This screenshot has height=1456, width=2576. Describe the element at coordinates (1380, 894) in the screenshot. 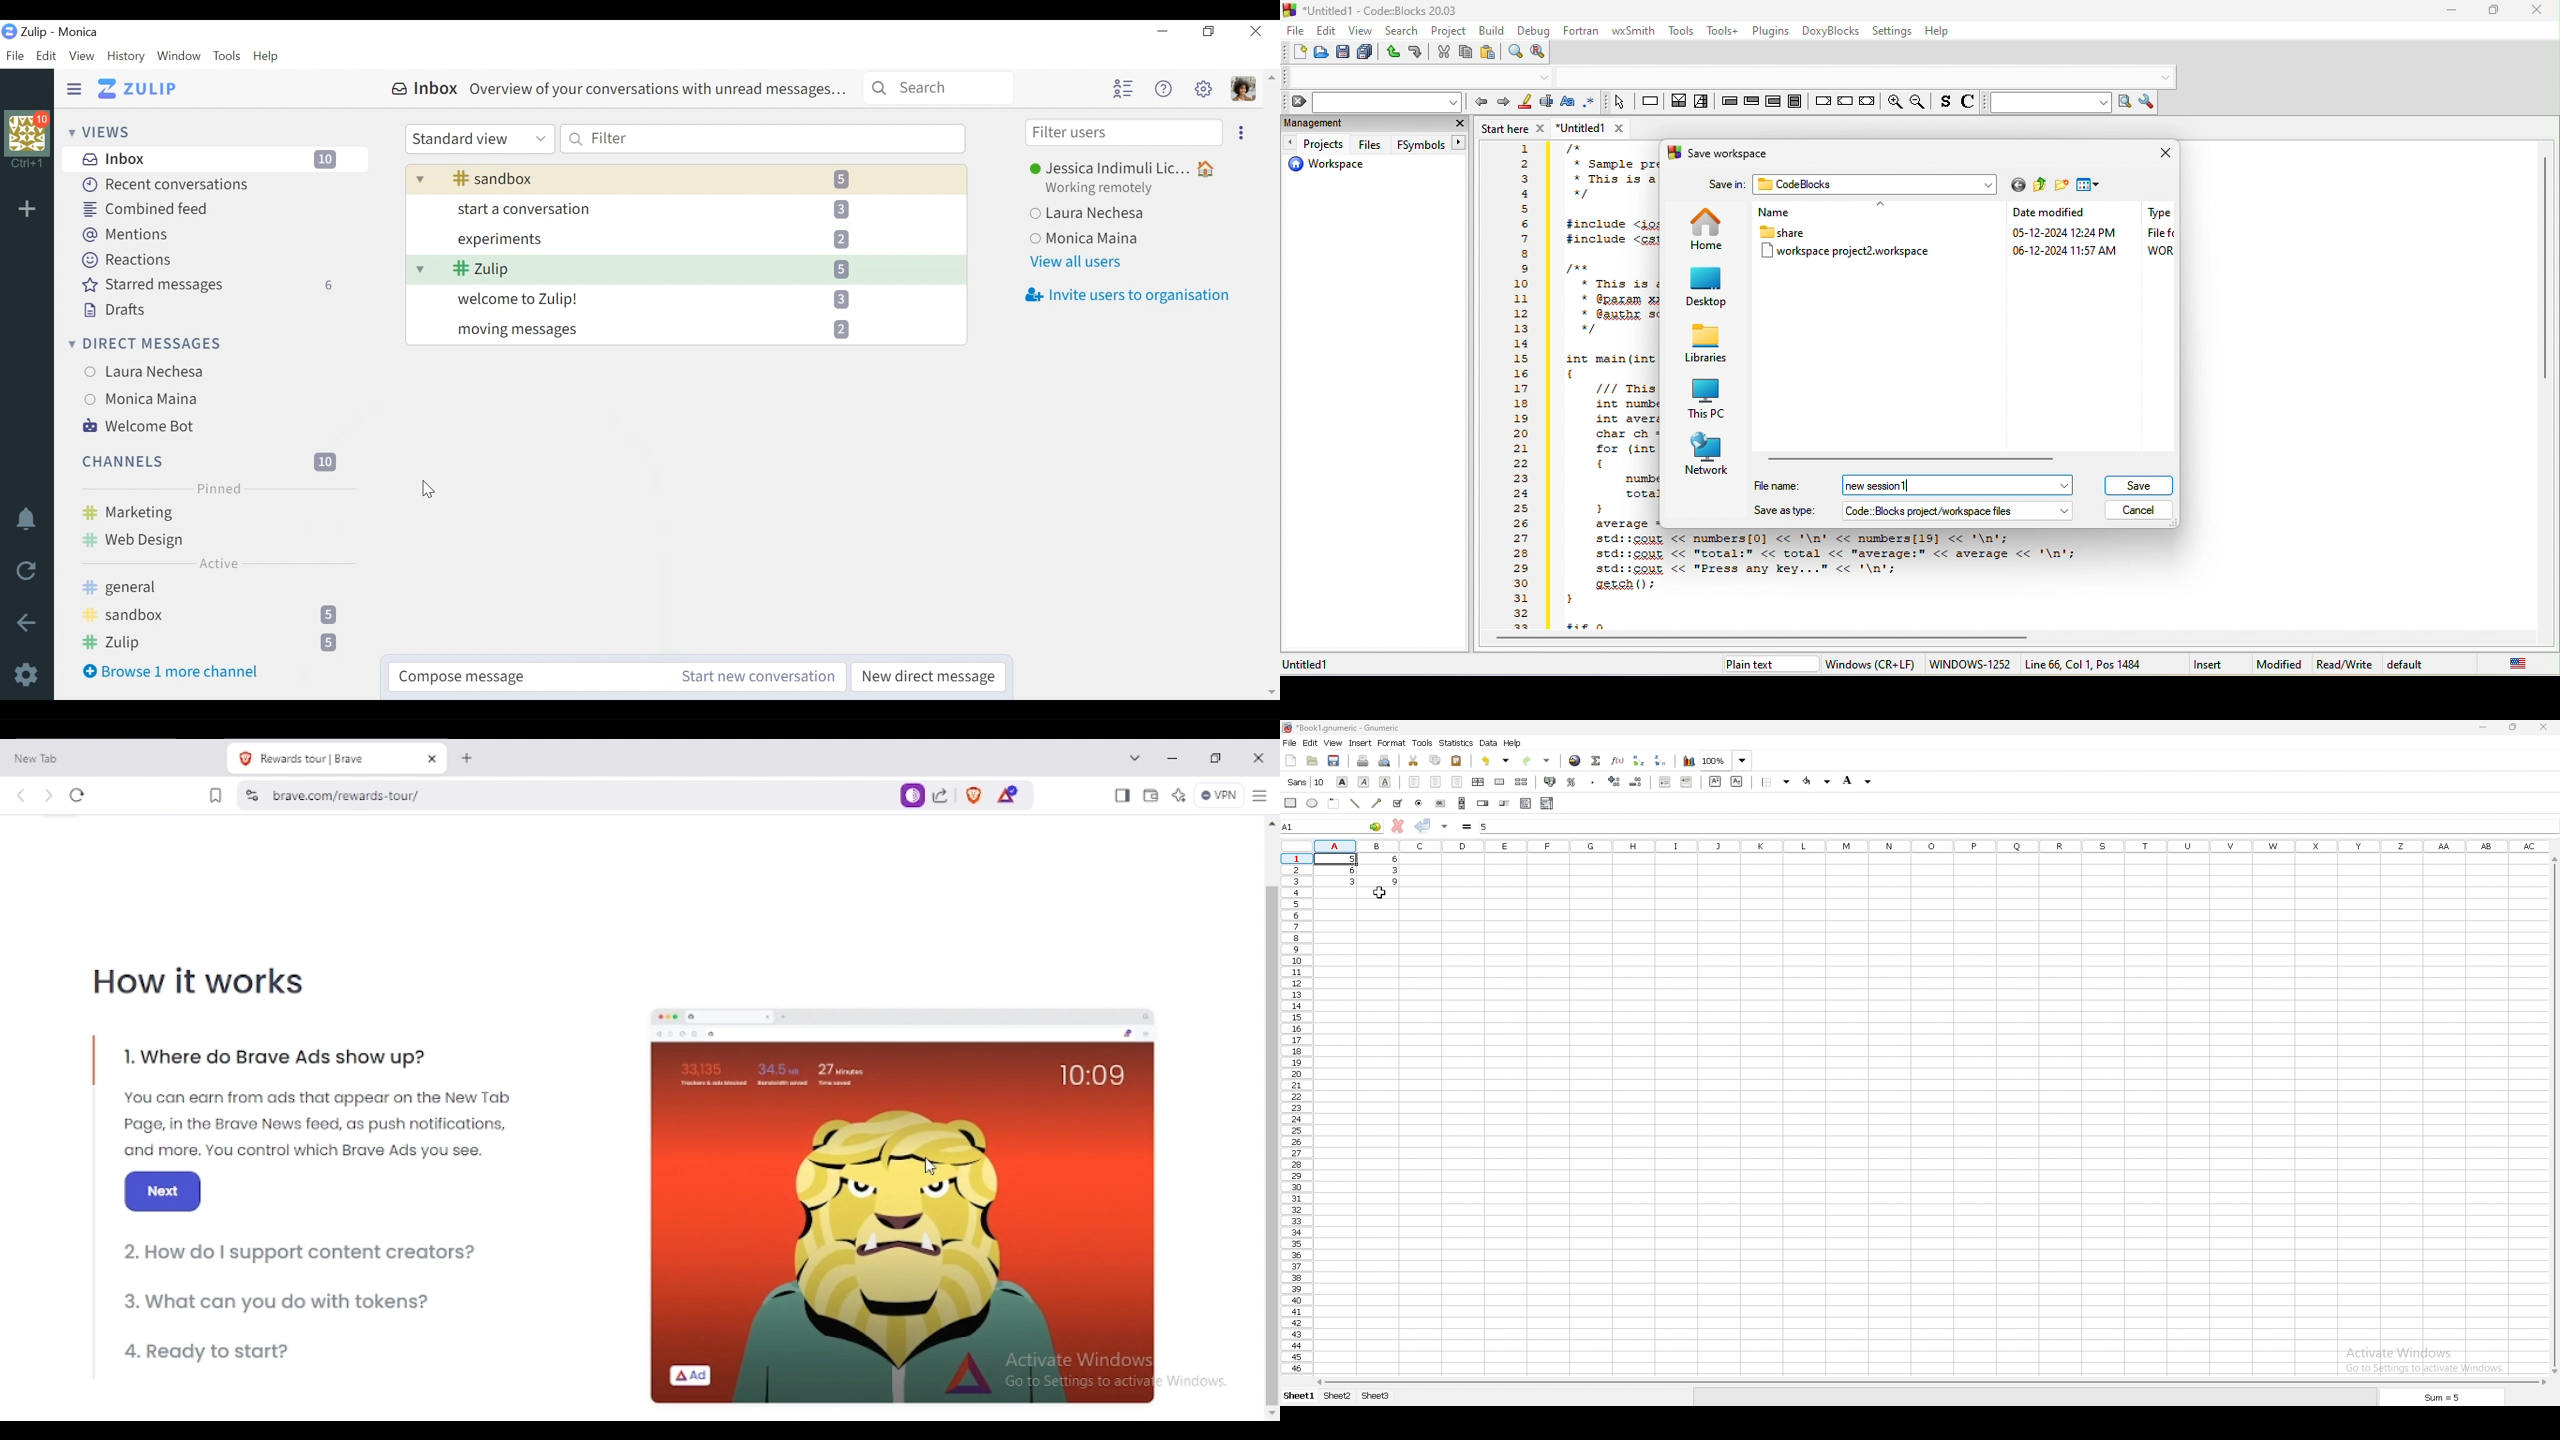

I see `cursor` at that location.